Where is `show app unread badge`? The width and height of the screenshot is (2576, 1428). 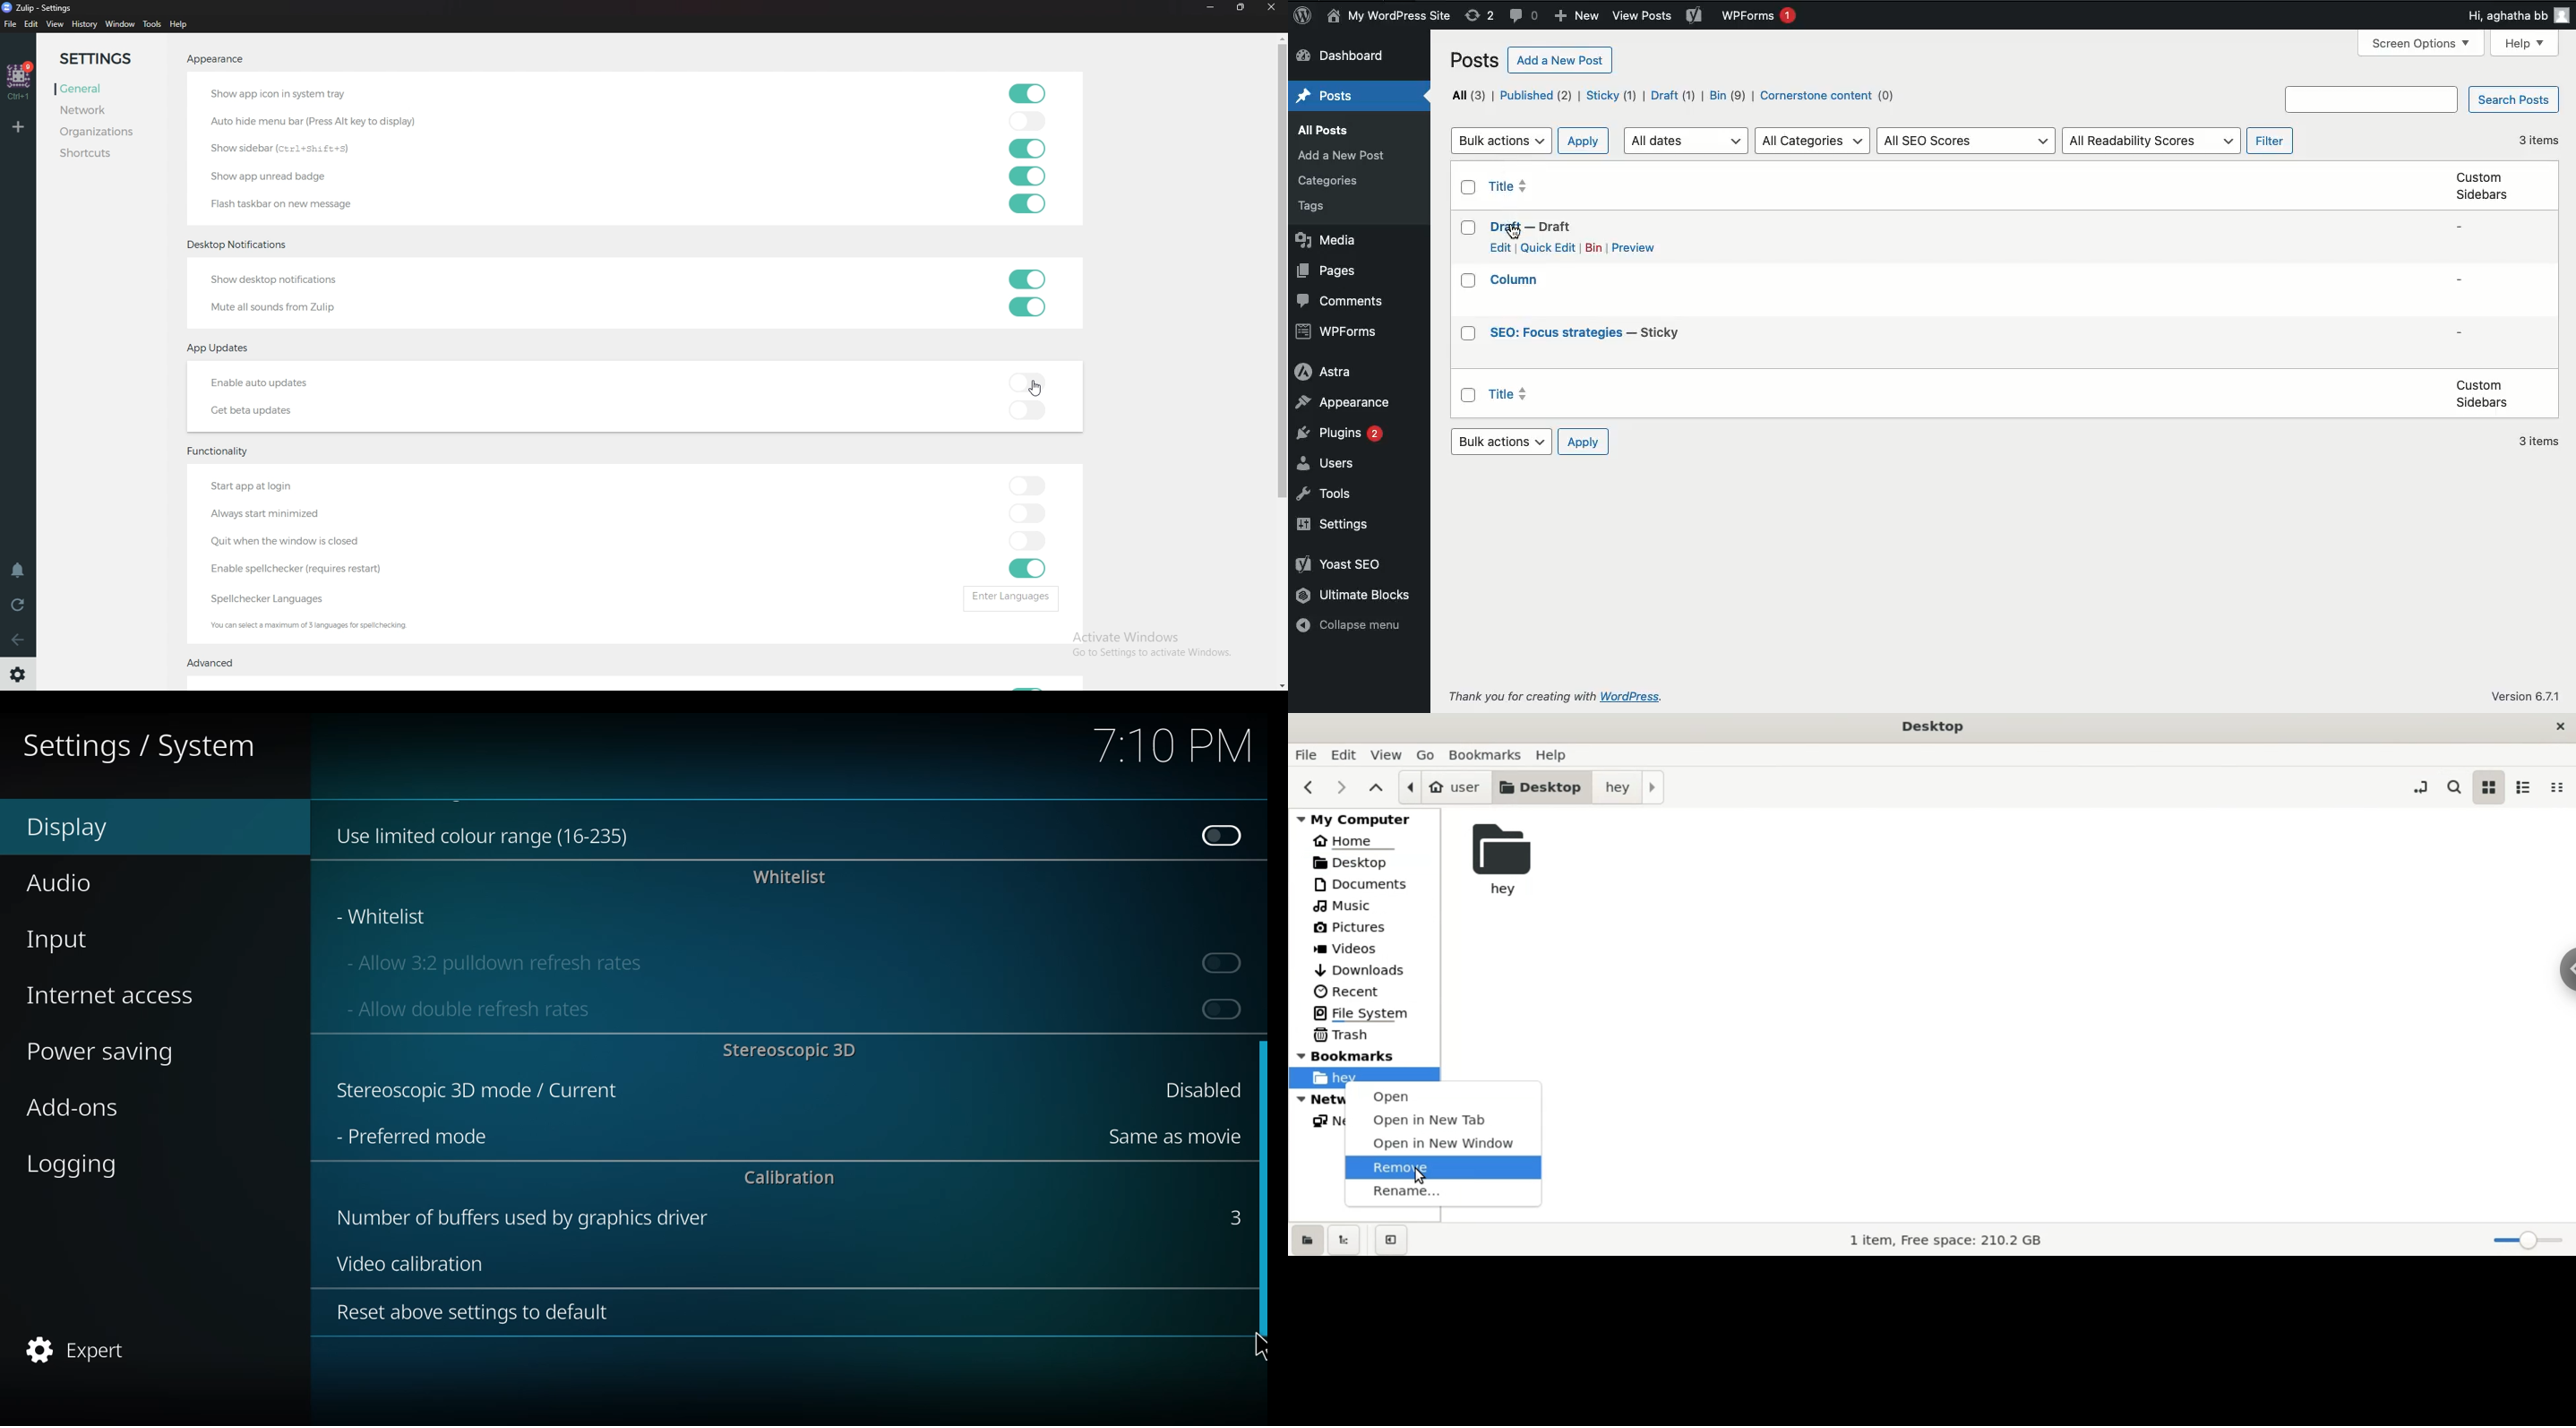
show app unread badge is located at coordinates (278, 176).